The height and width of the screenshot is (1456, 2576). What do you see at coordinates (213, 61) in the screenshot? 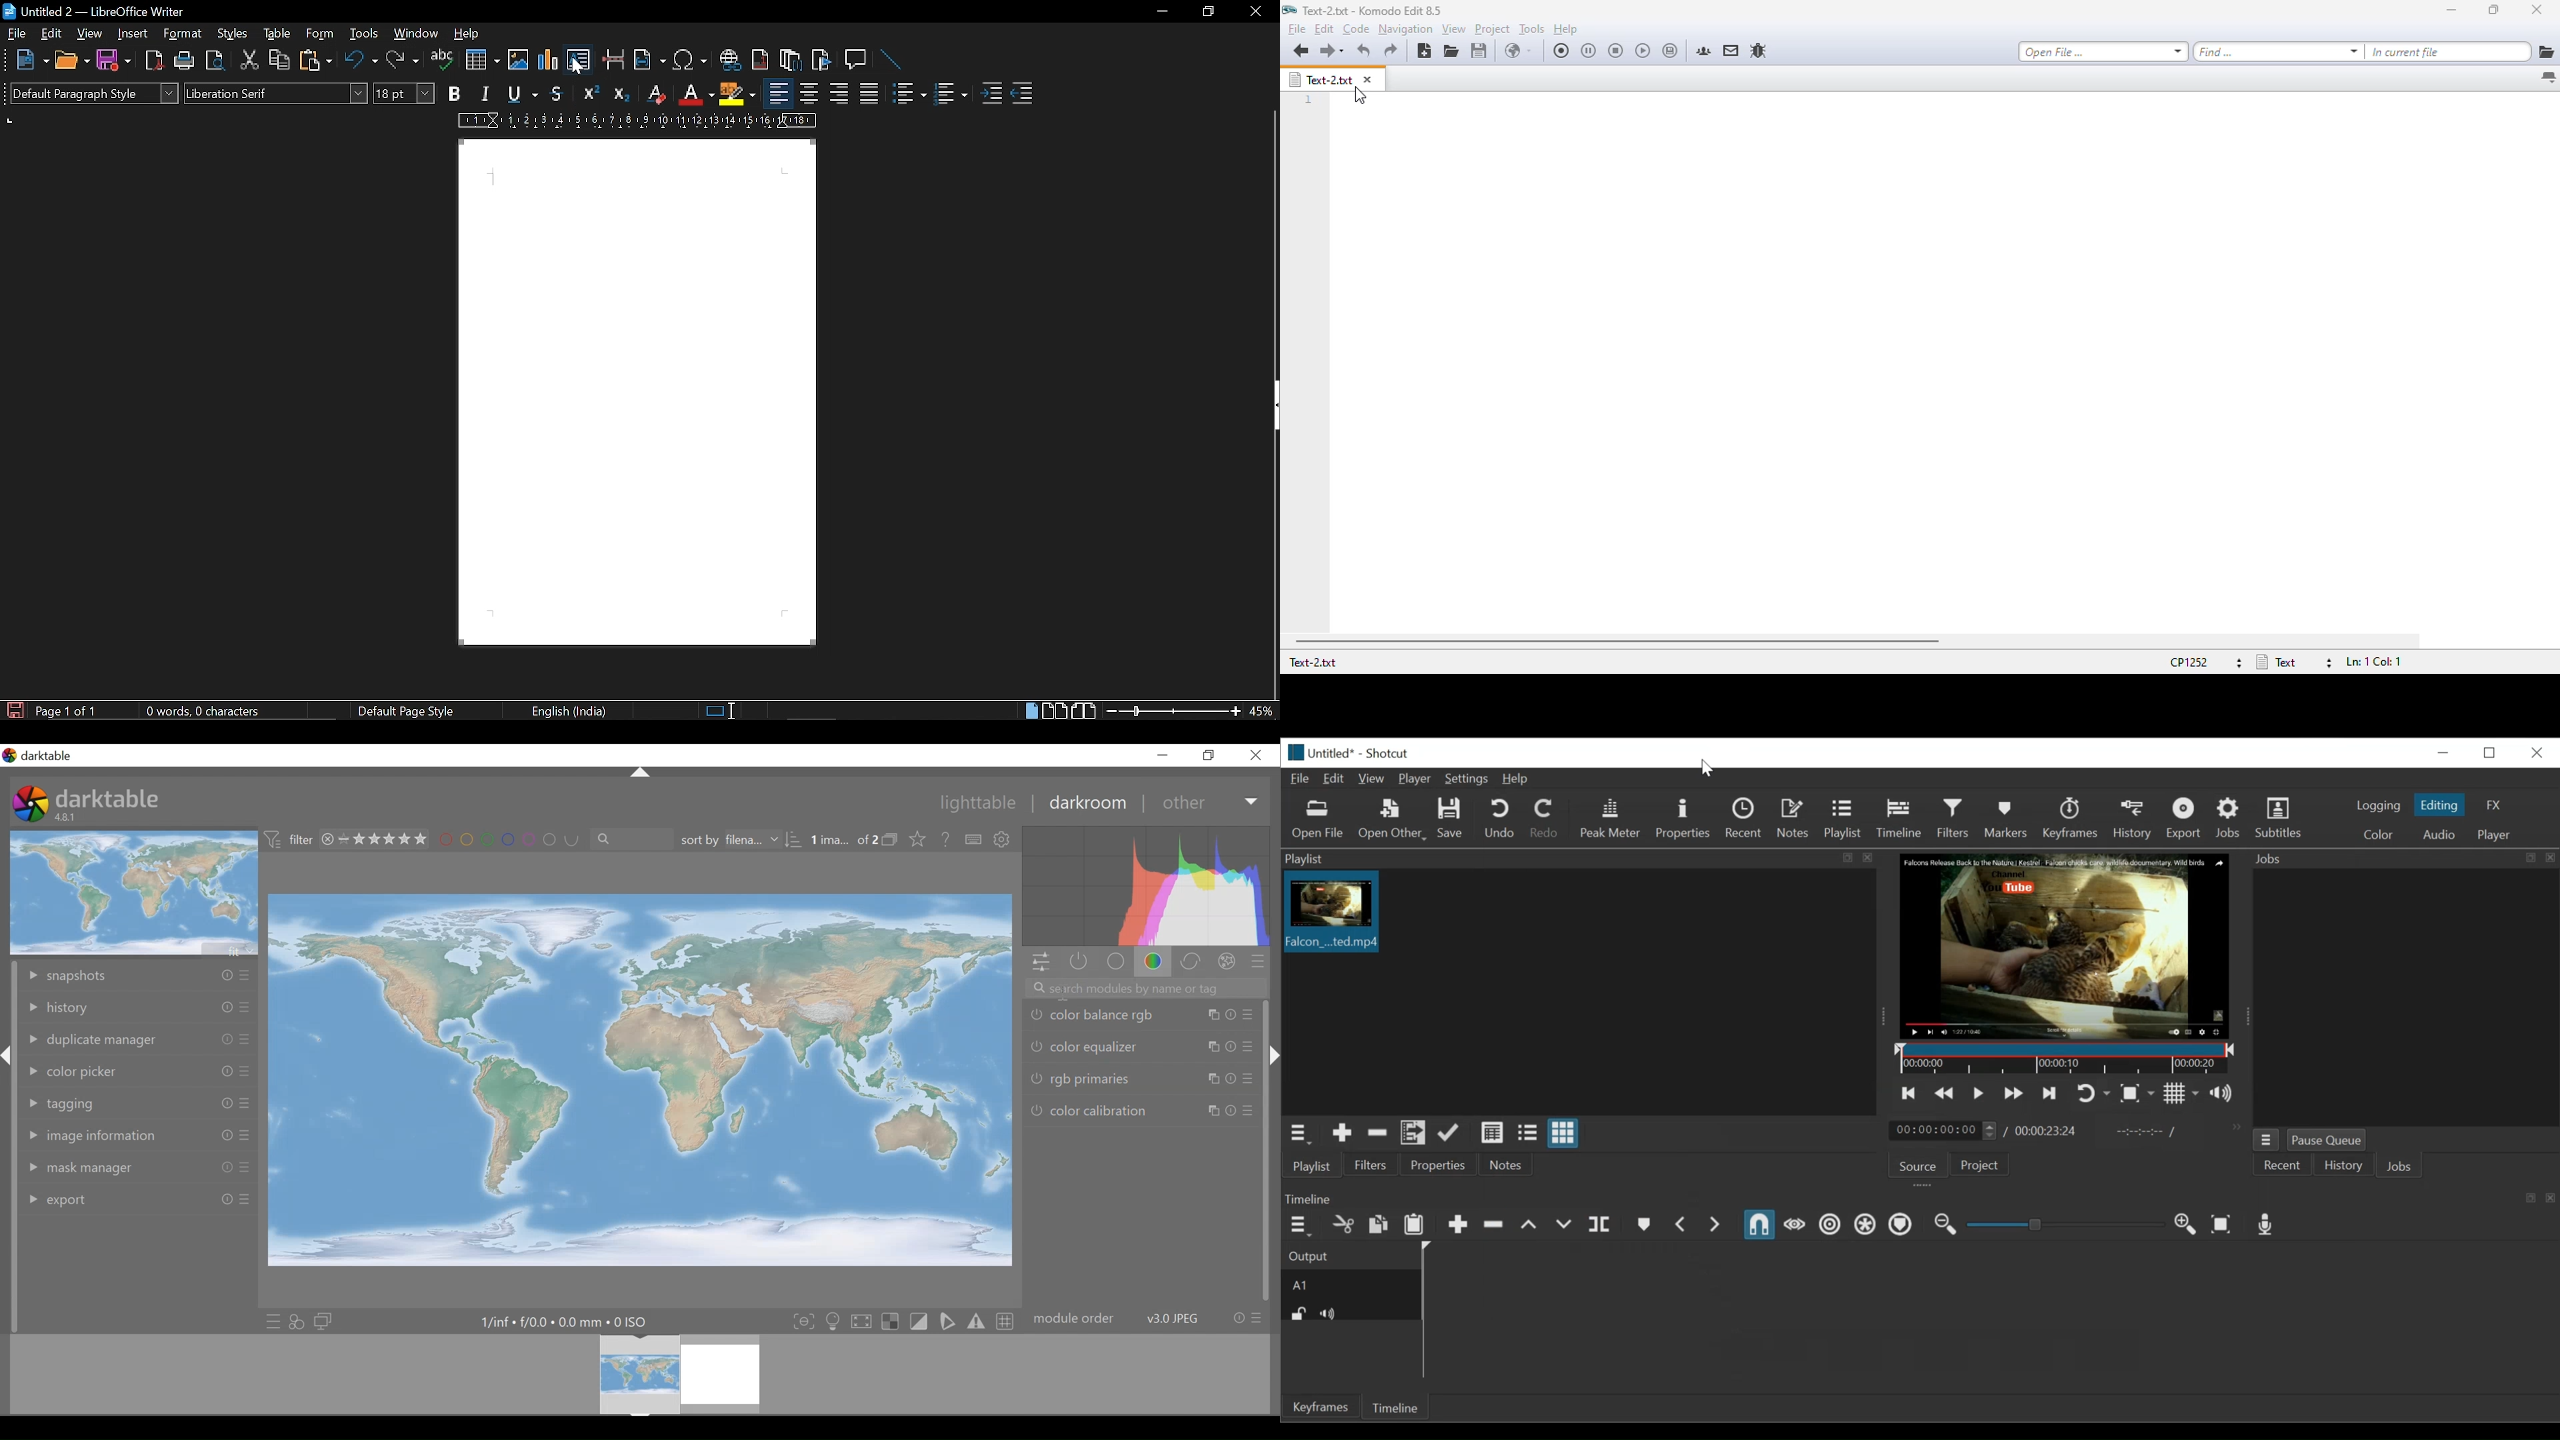
I see `toggle print preview` at bounding box center [213, 61].